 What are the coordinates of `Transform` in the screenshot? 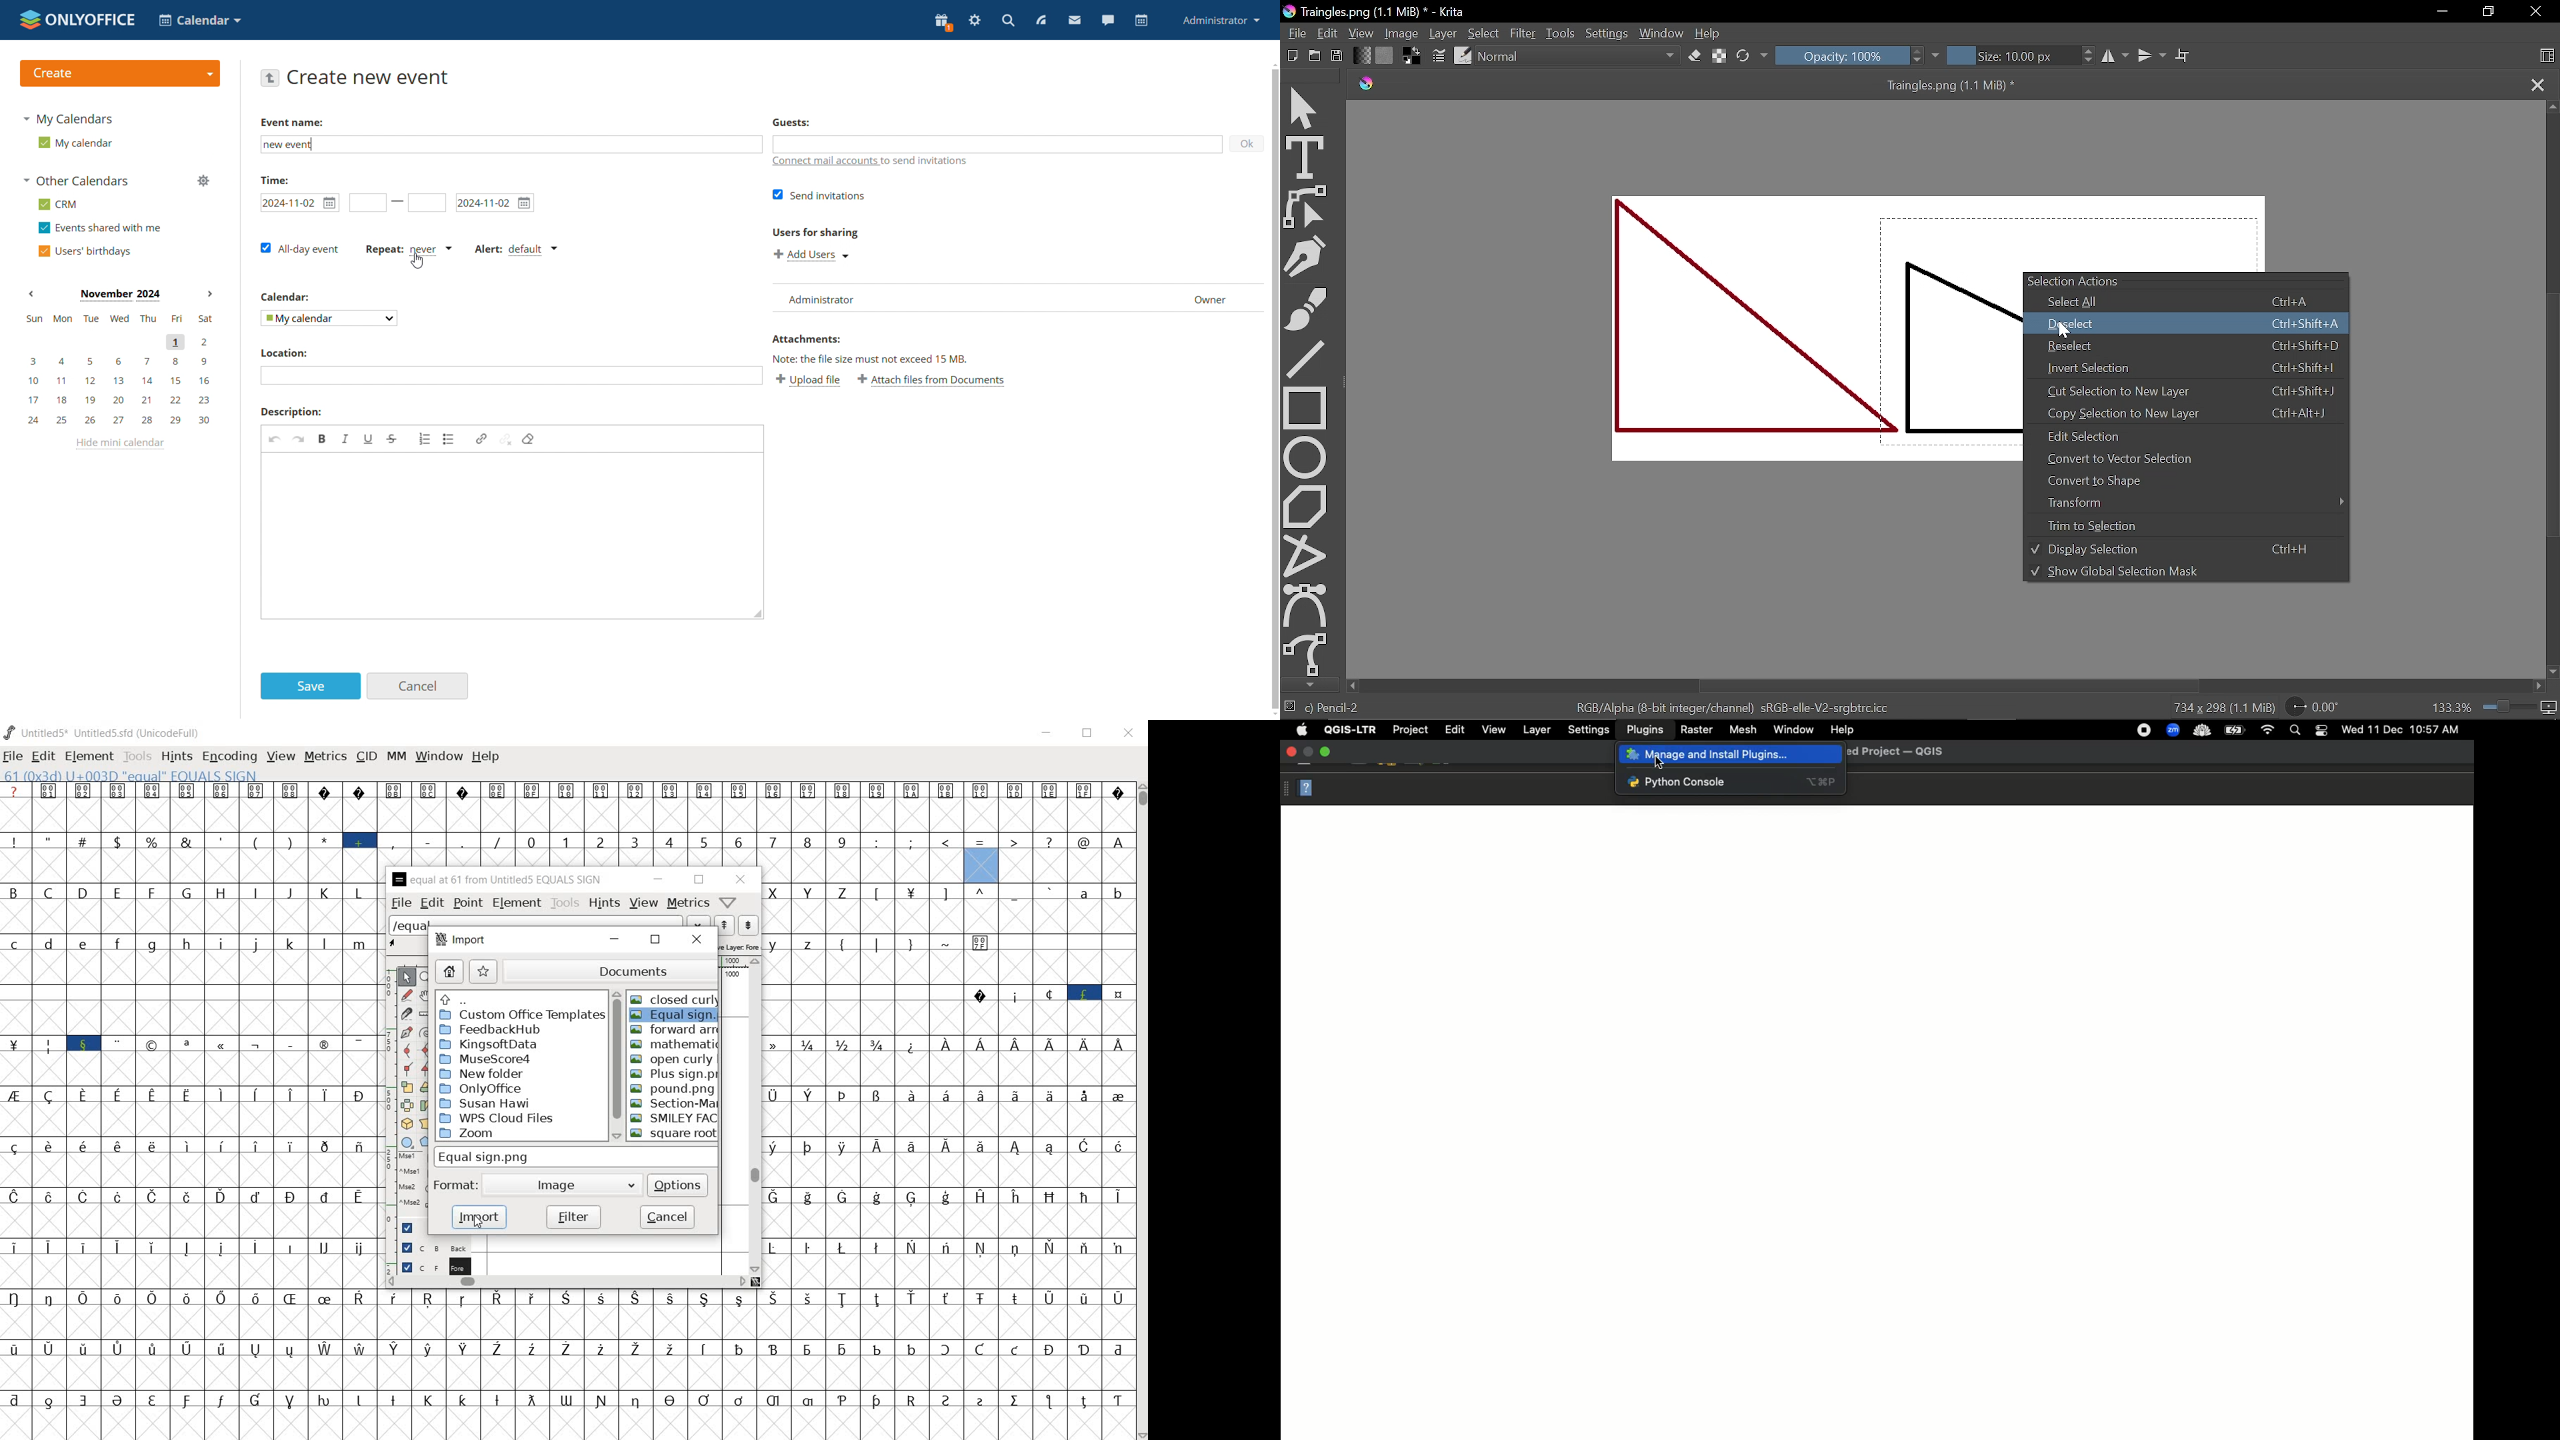 It's located at (2185, 503).